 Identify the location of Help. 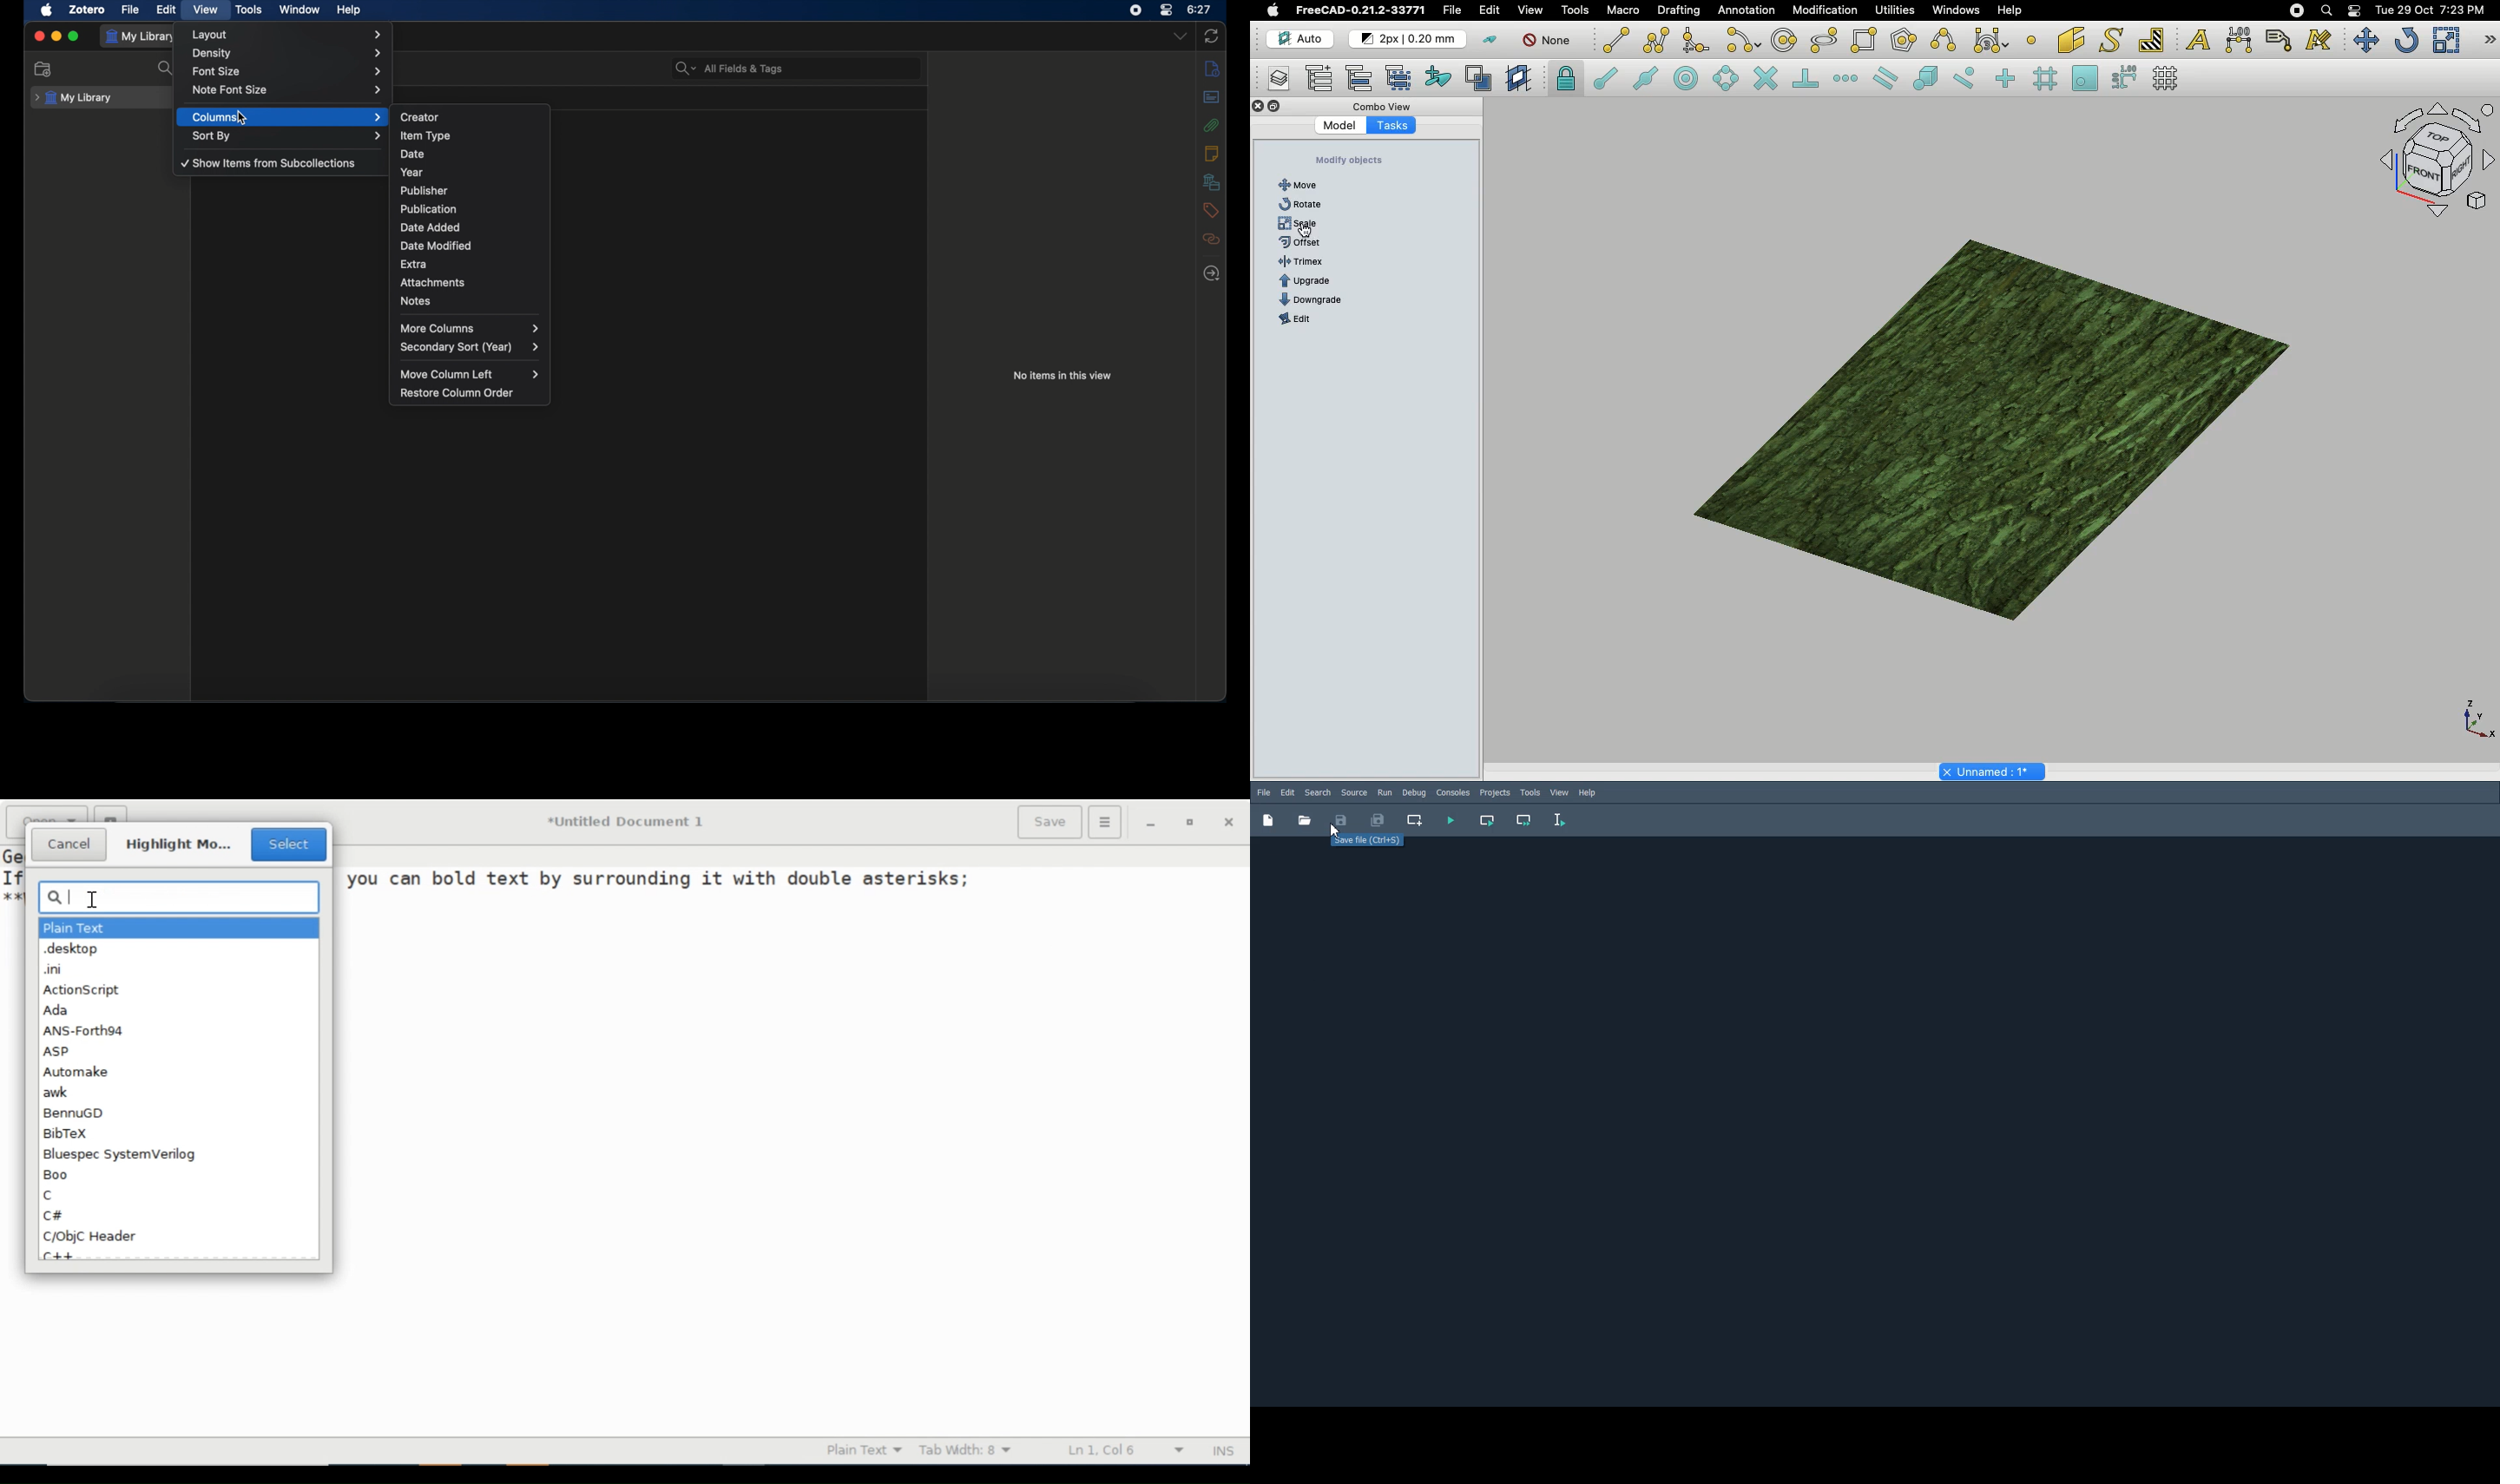
(1589, 793).